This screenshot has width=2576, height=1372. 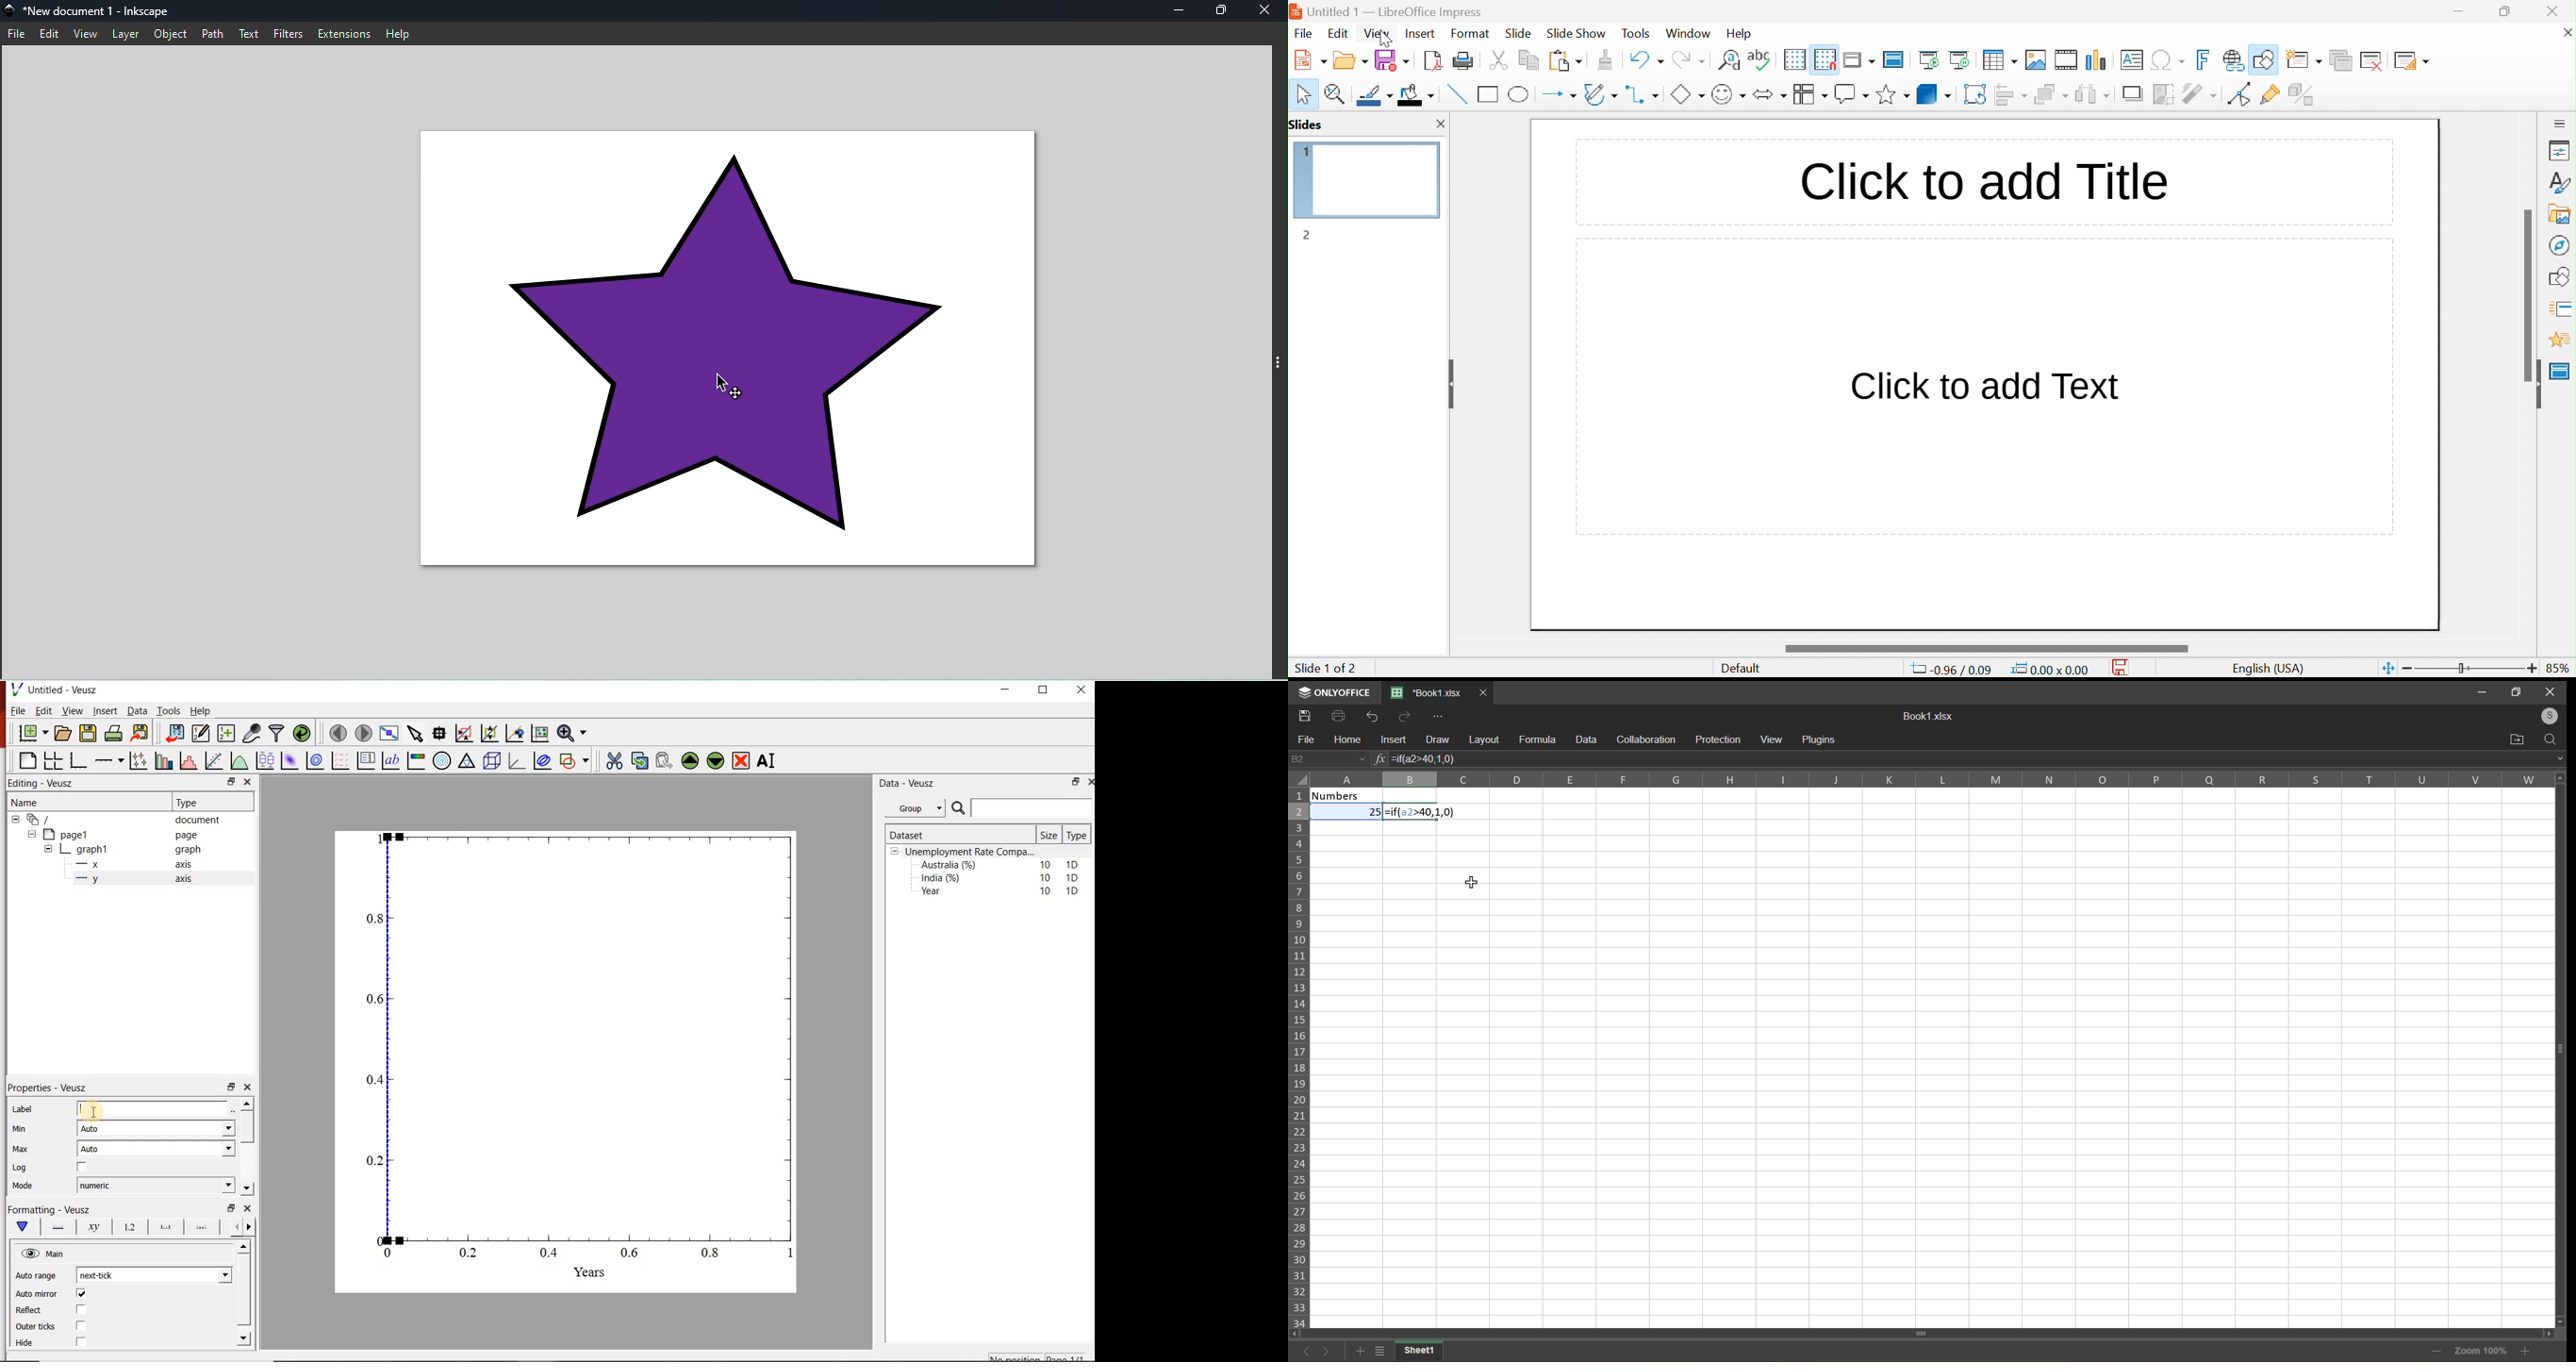 I want to click on close, so click(x=2549, y=692).